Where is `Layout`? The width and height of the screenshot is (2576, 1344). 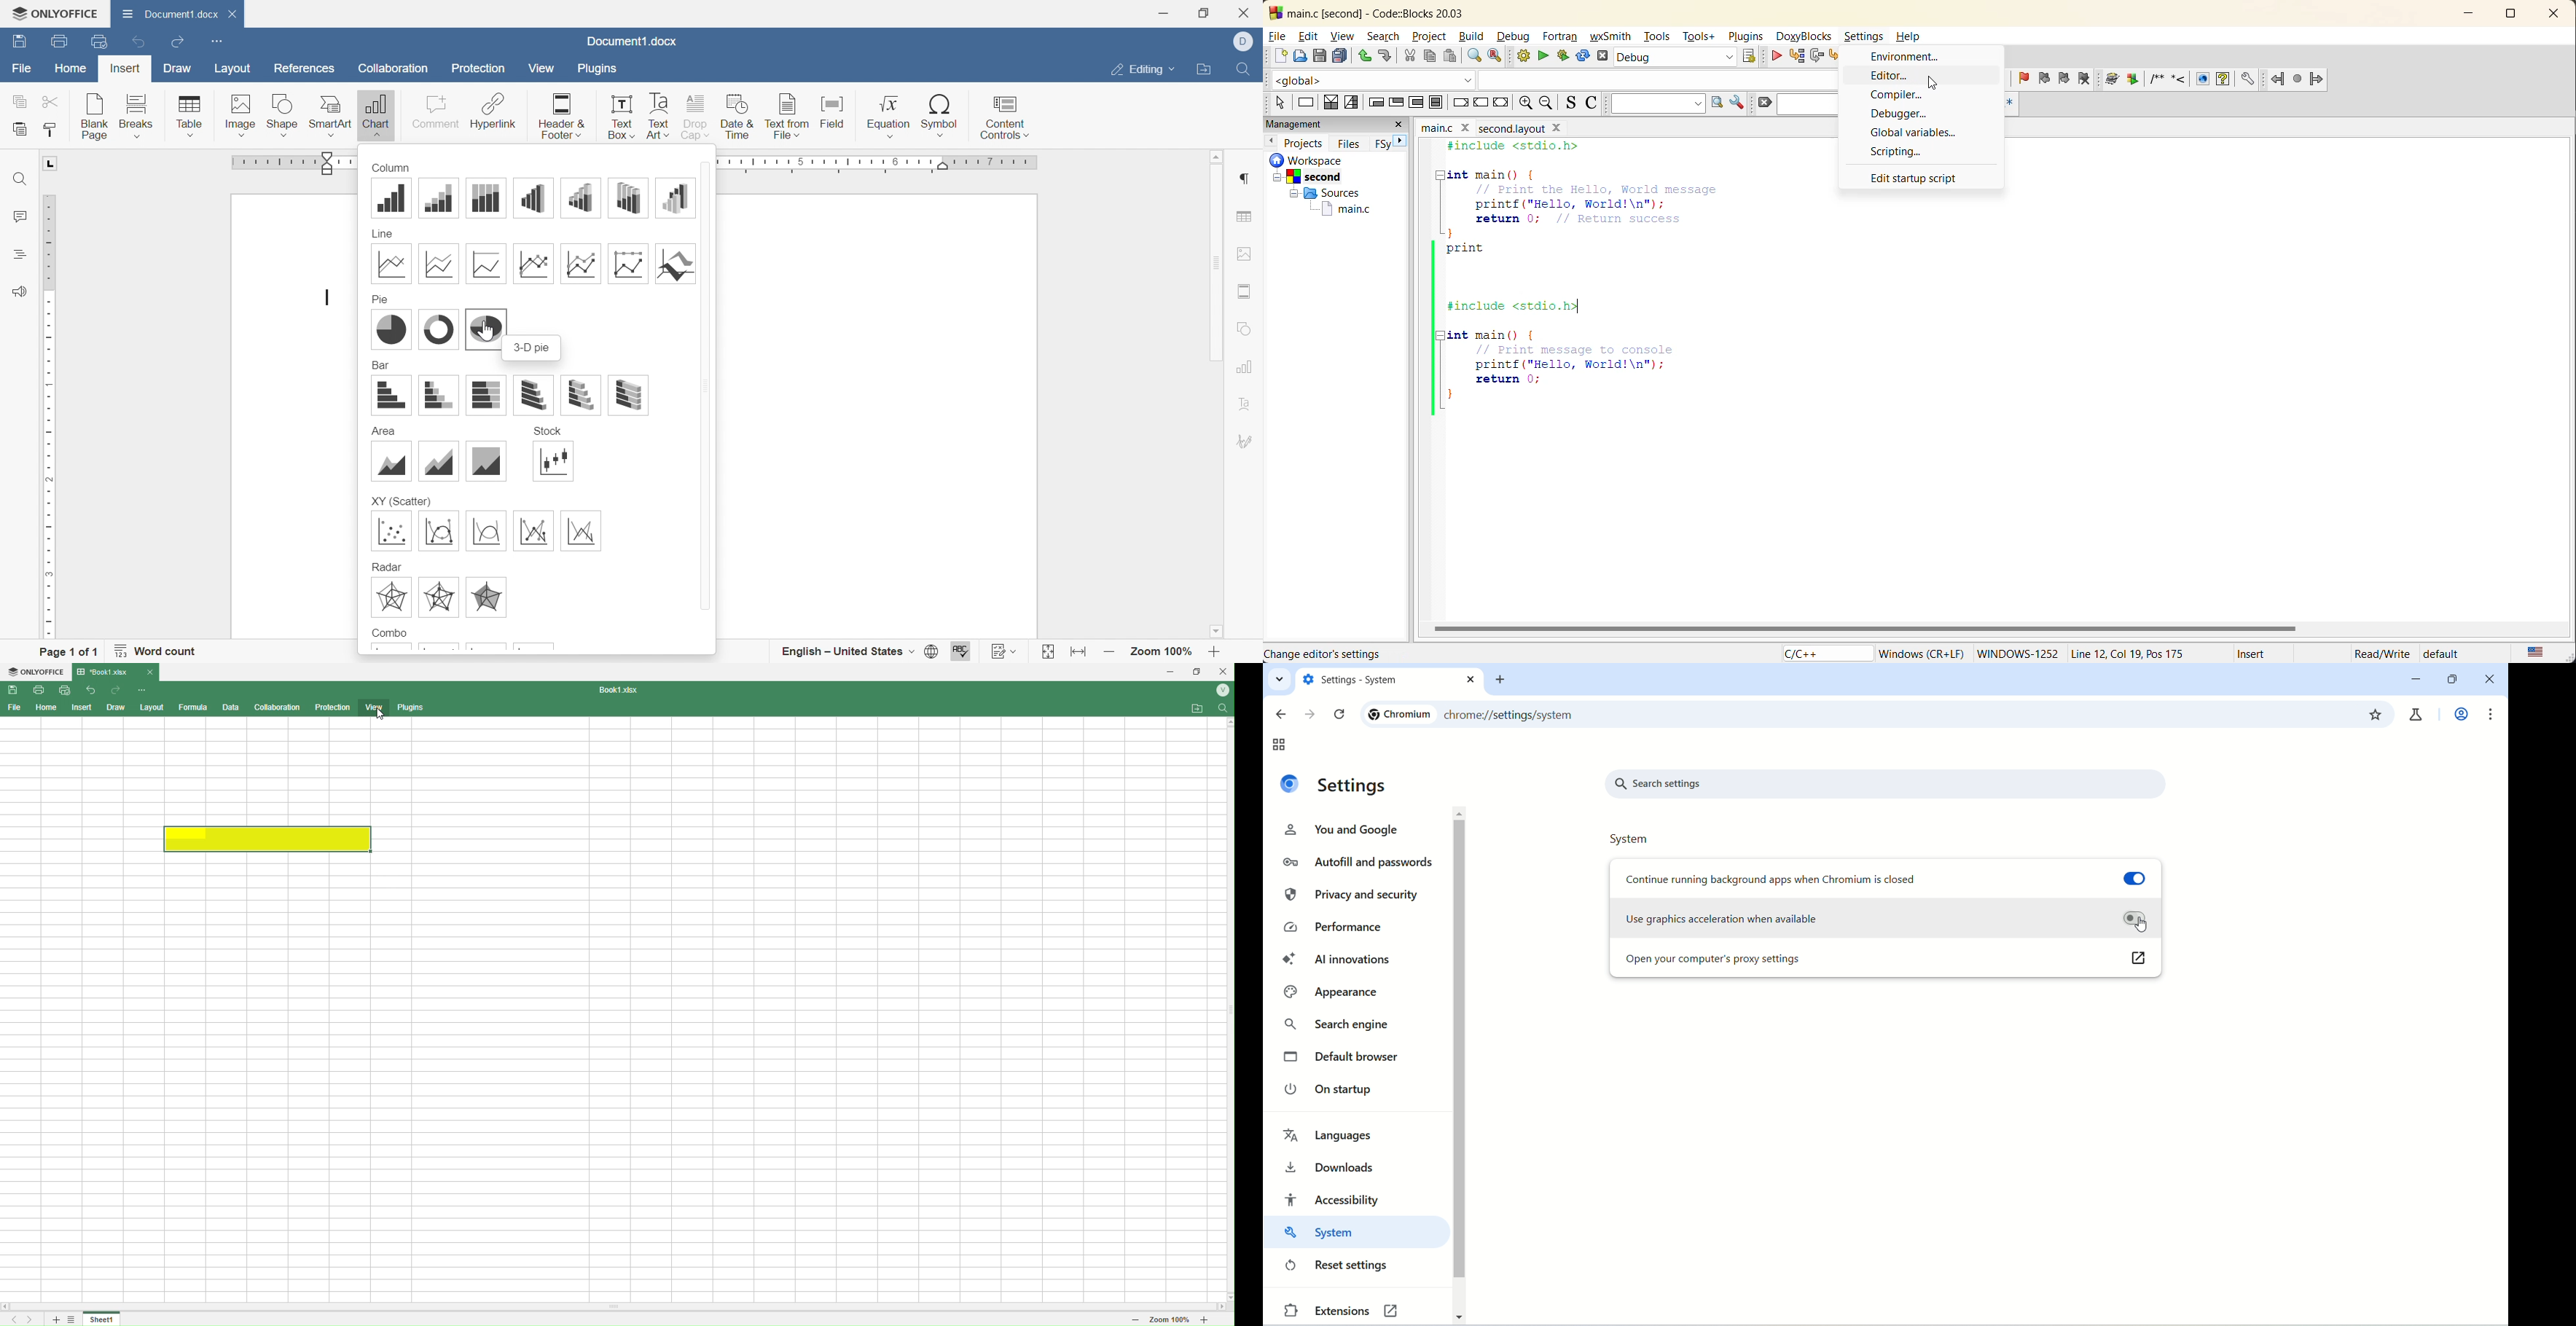
Layout is located at coordinates (151, 708).